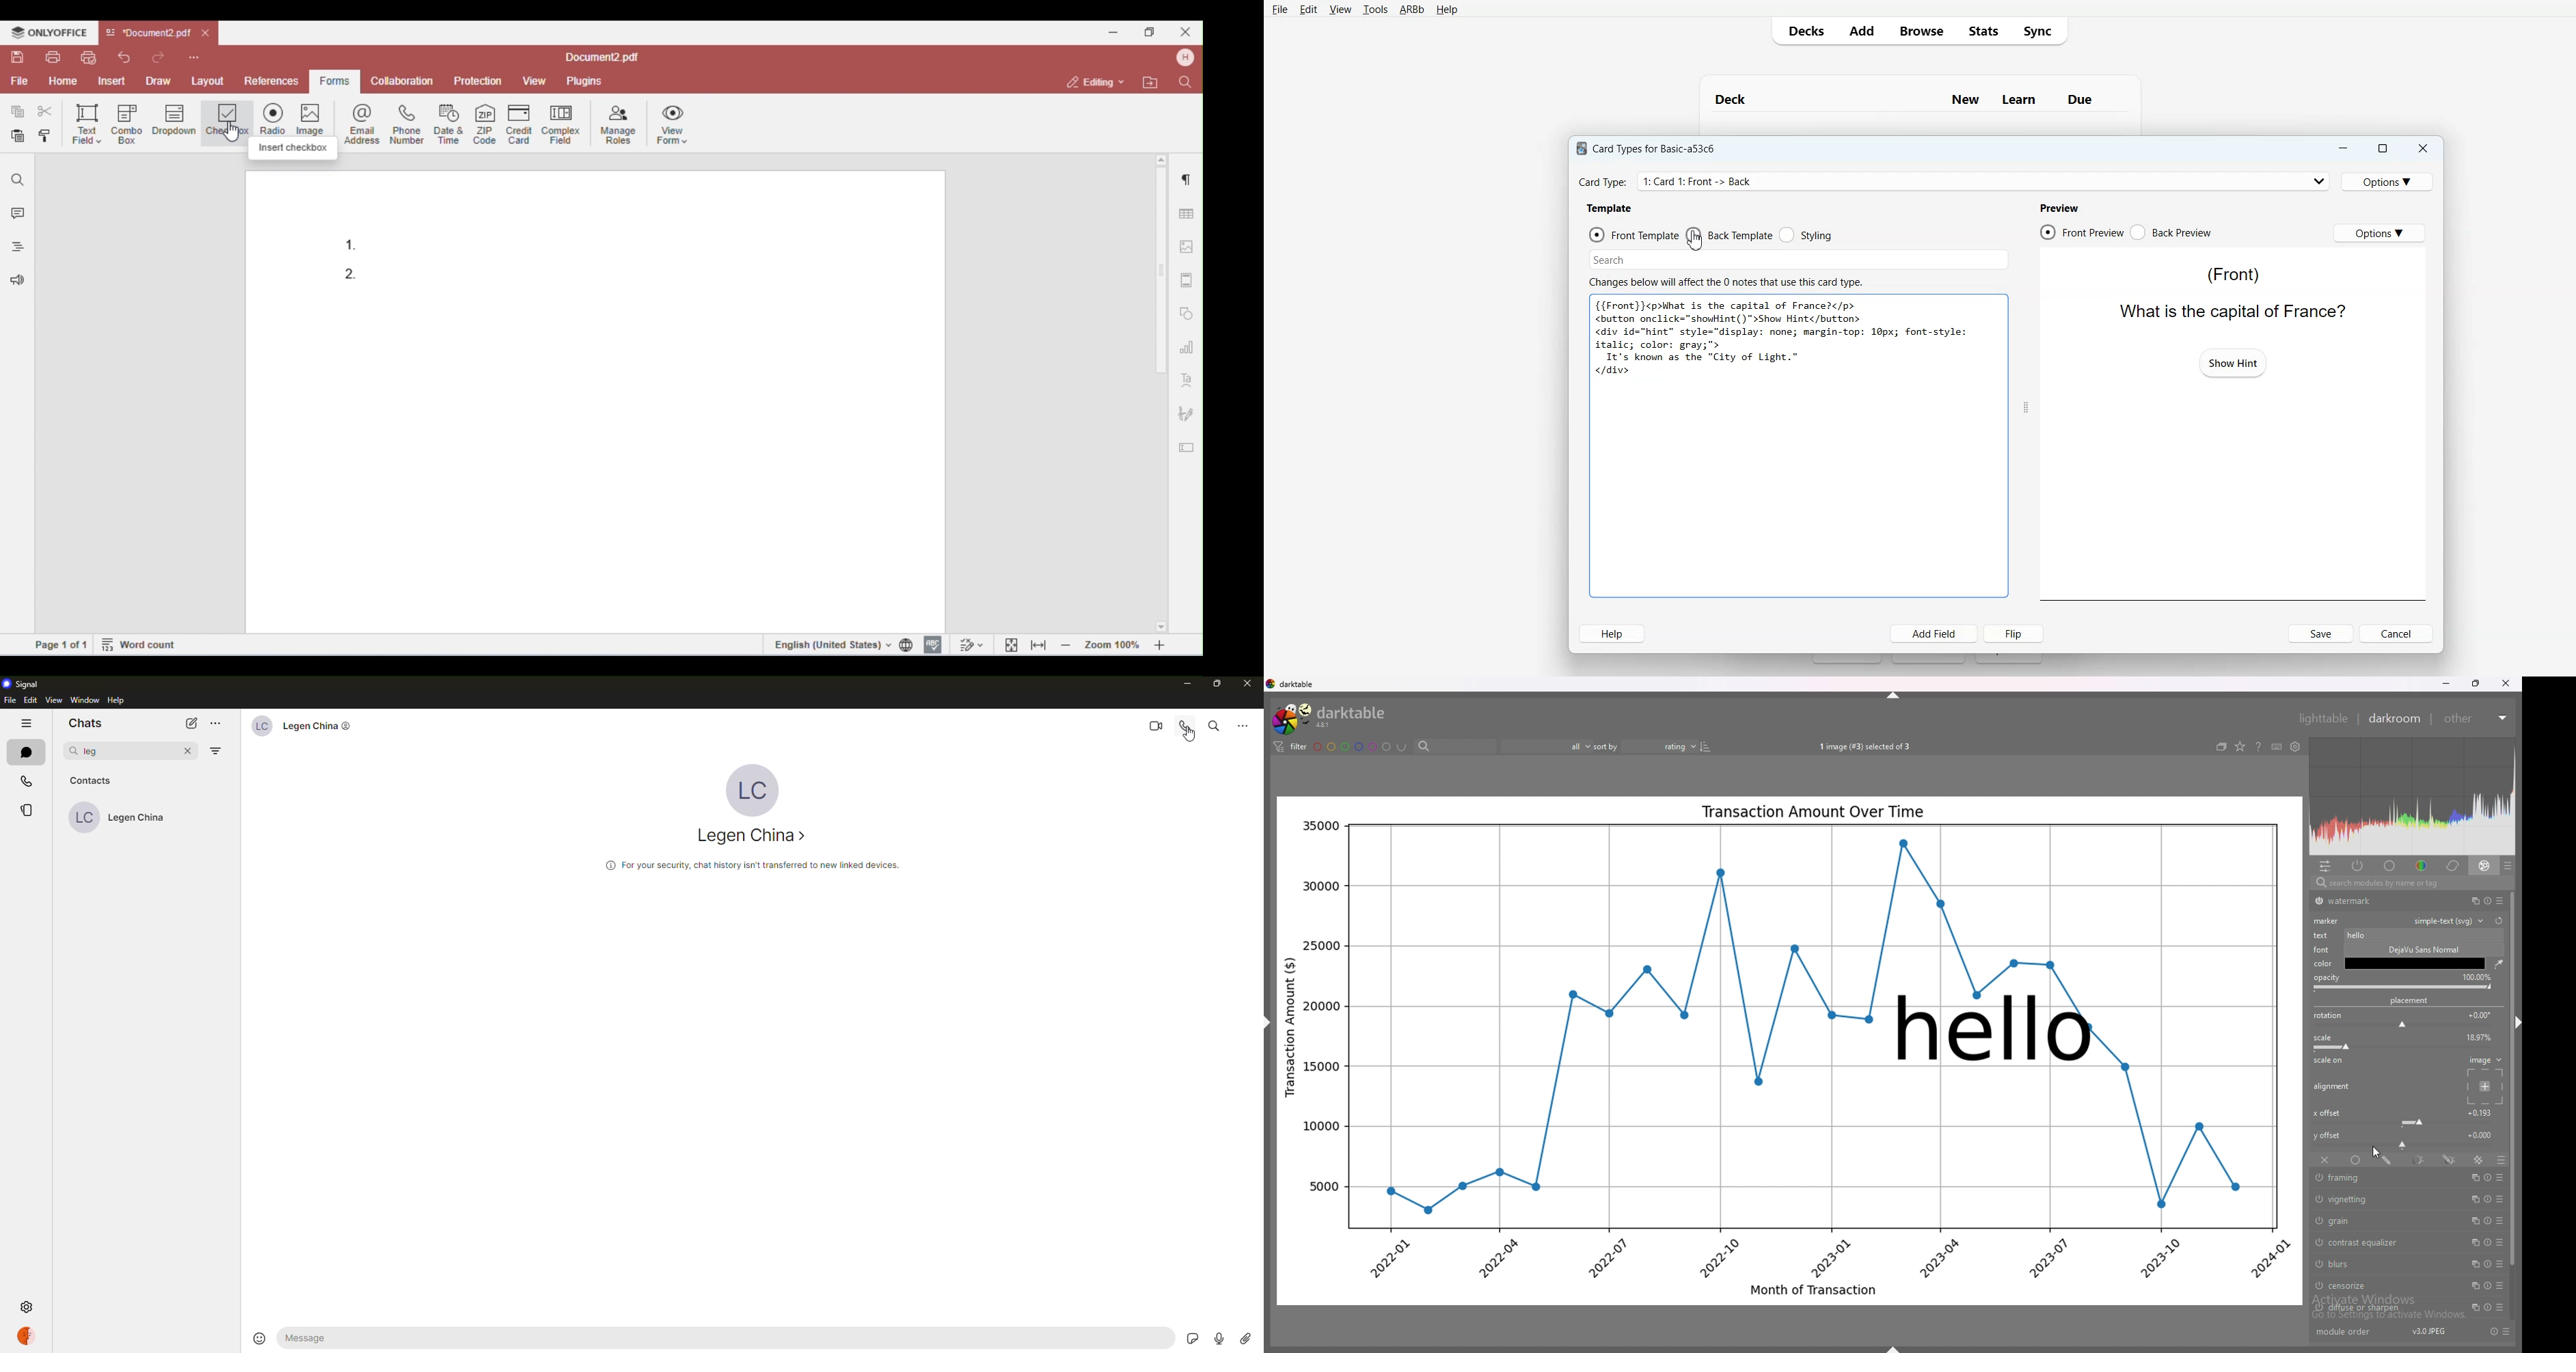  I want to click on chats, so click(24, 754).